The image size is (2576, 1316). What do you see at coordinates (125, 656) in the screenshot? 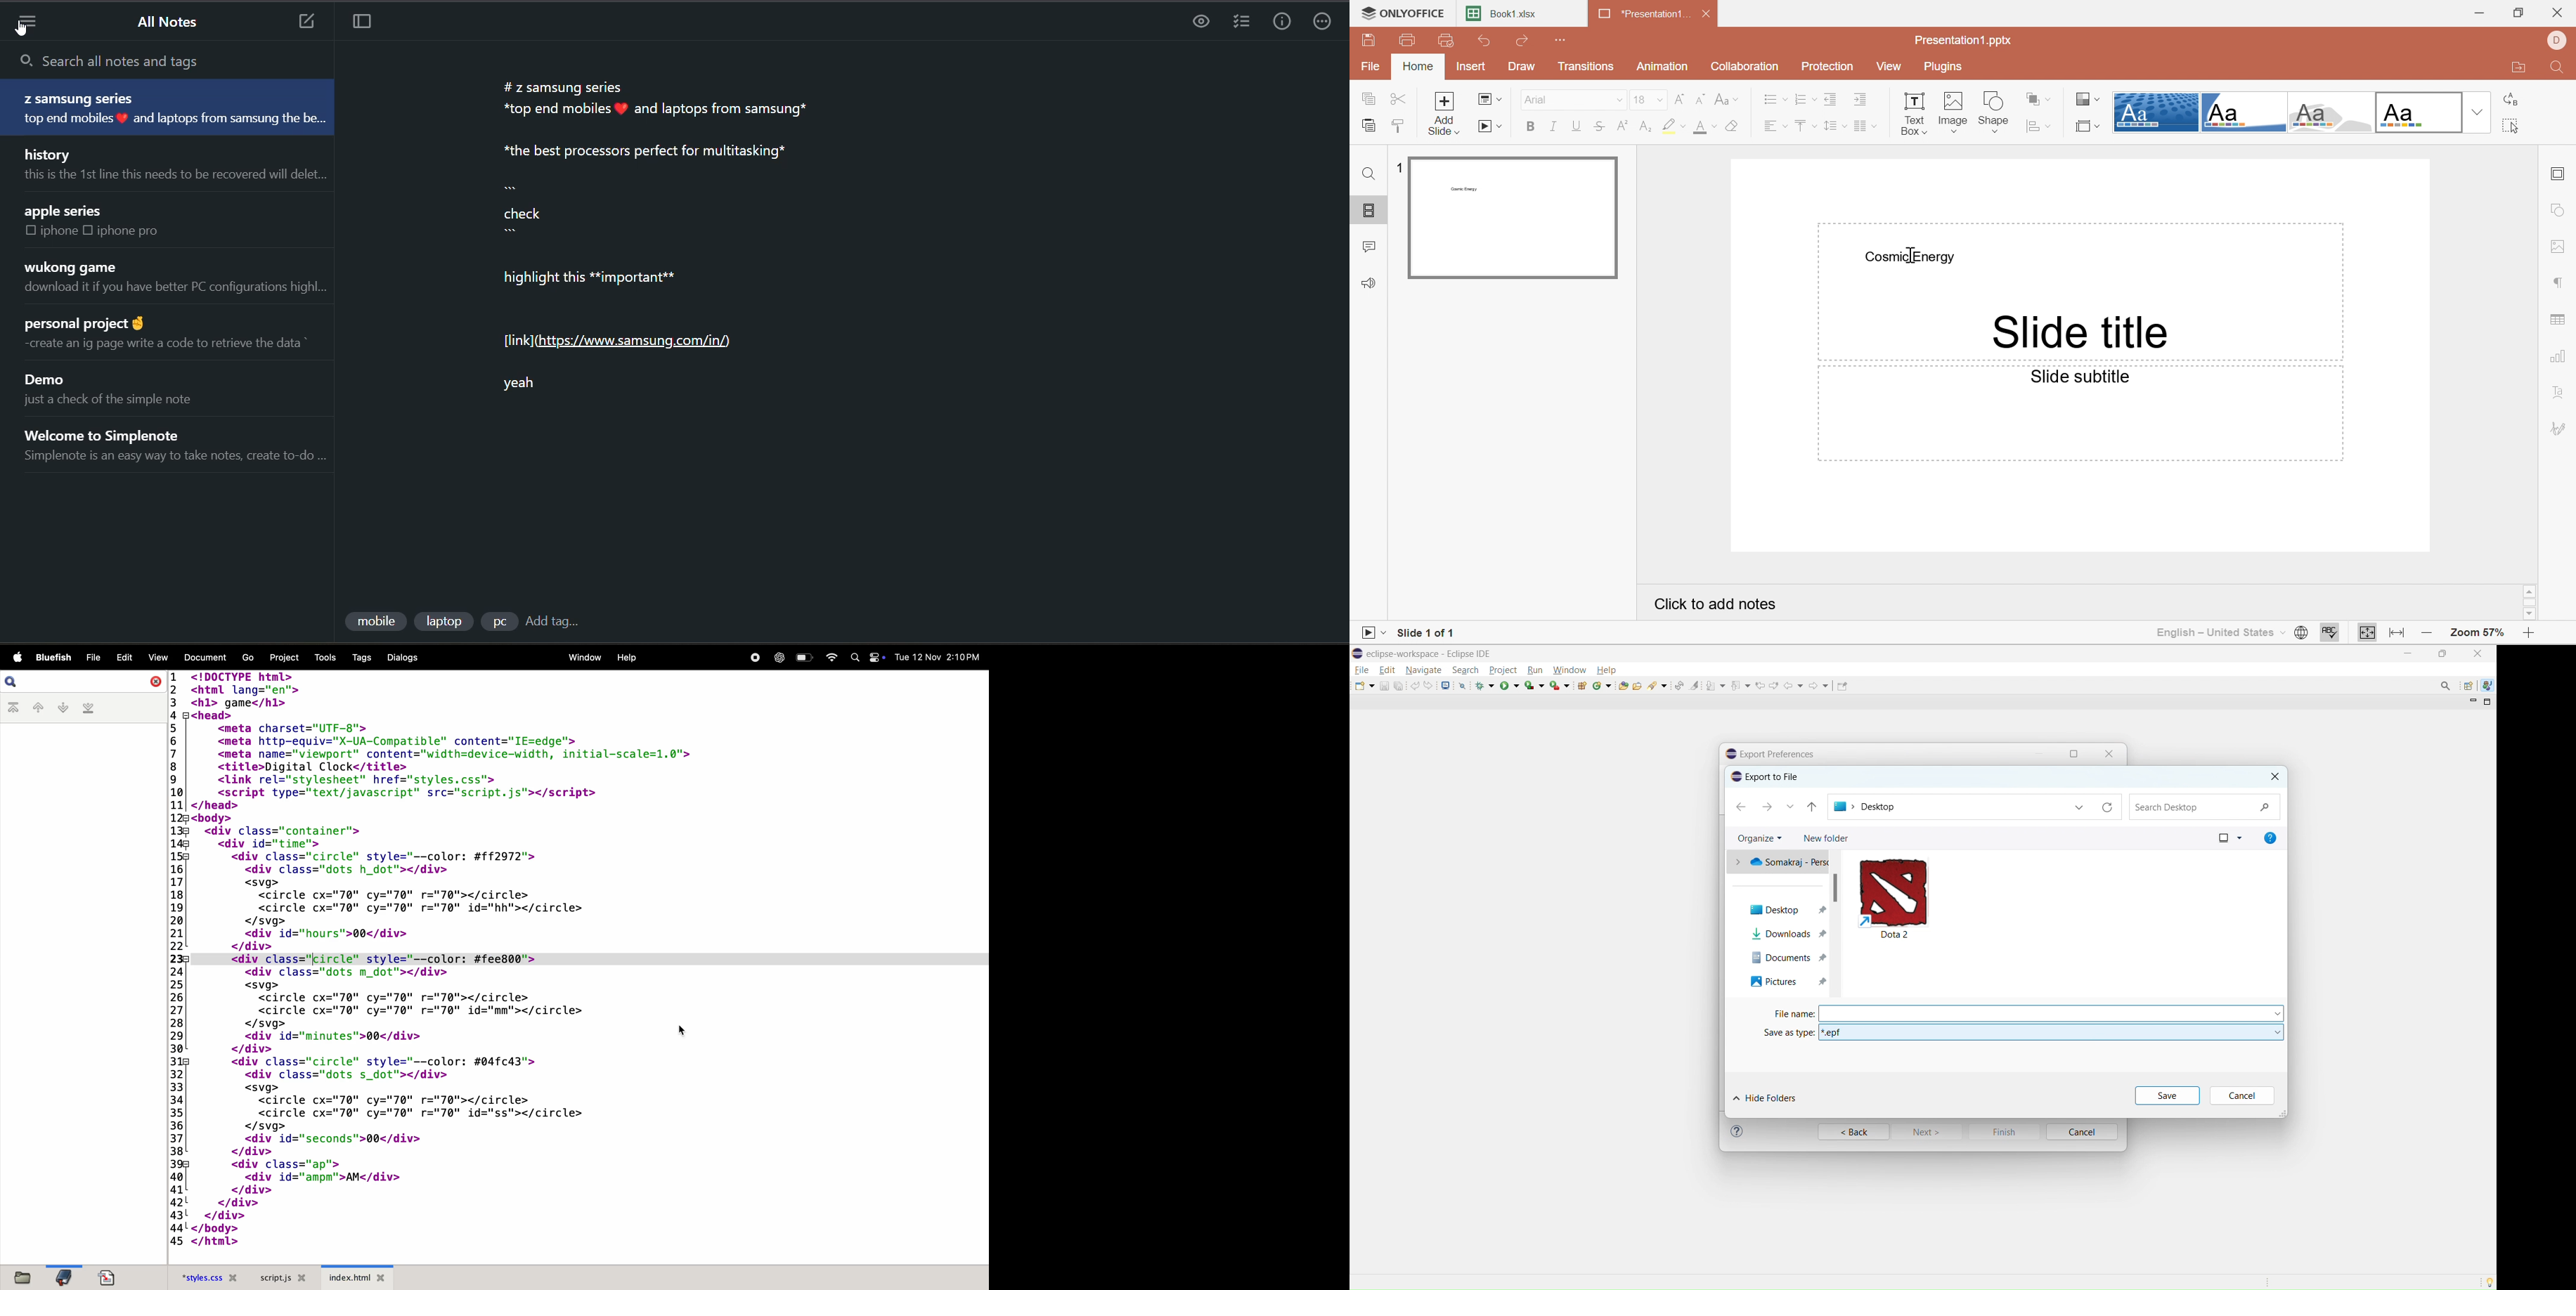
I see `edit` at bounding box center [125, 656].